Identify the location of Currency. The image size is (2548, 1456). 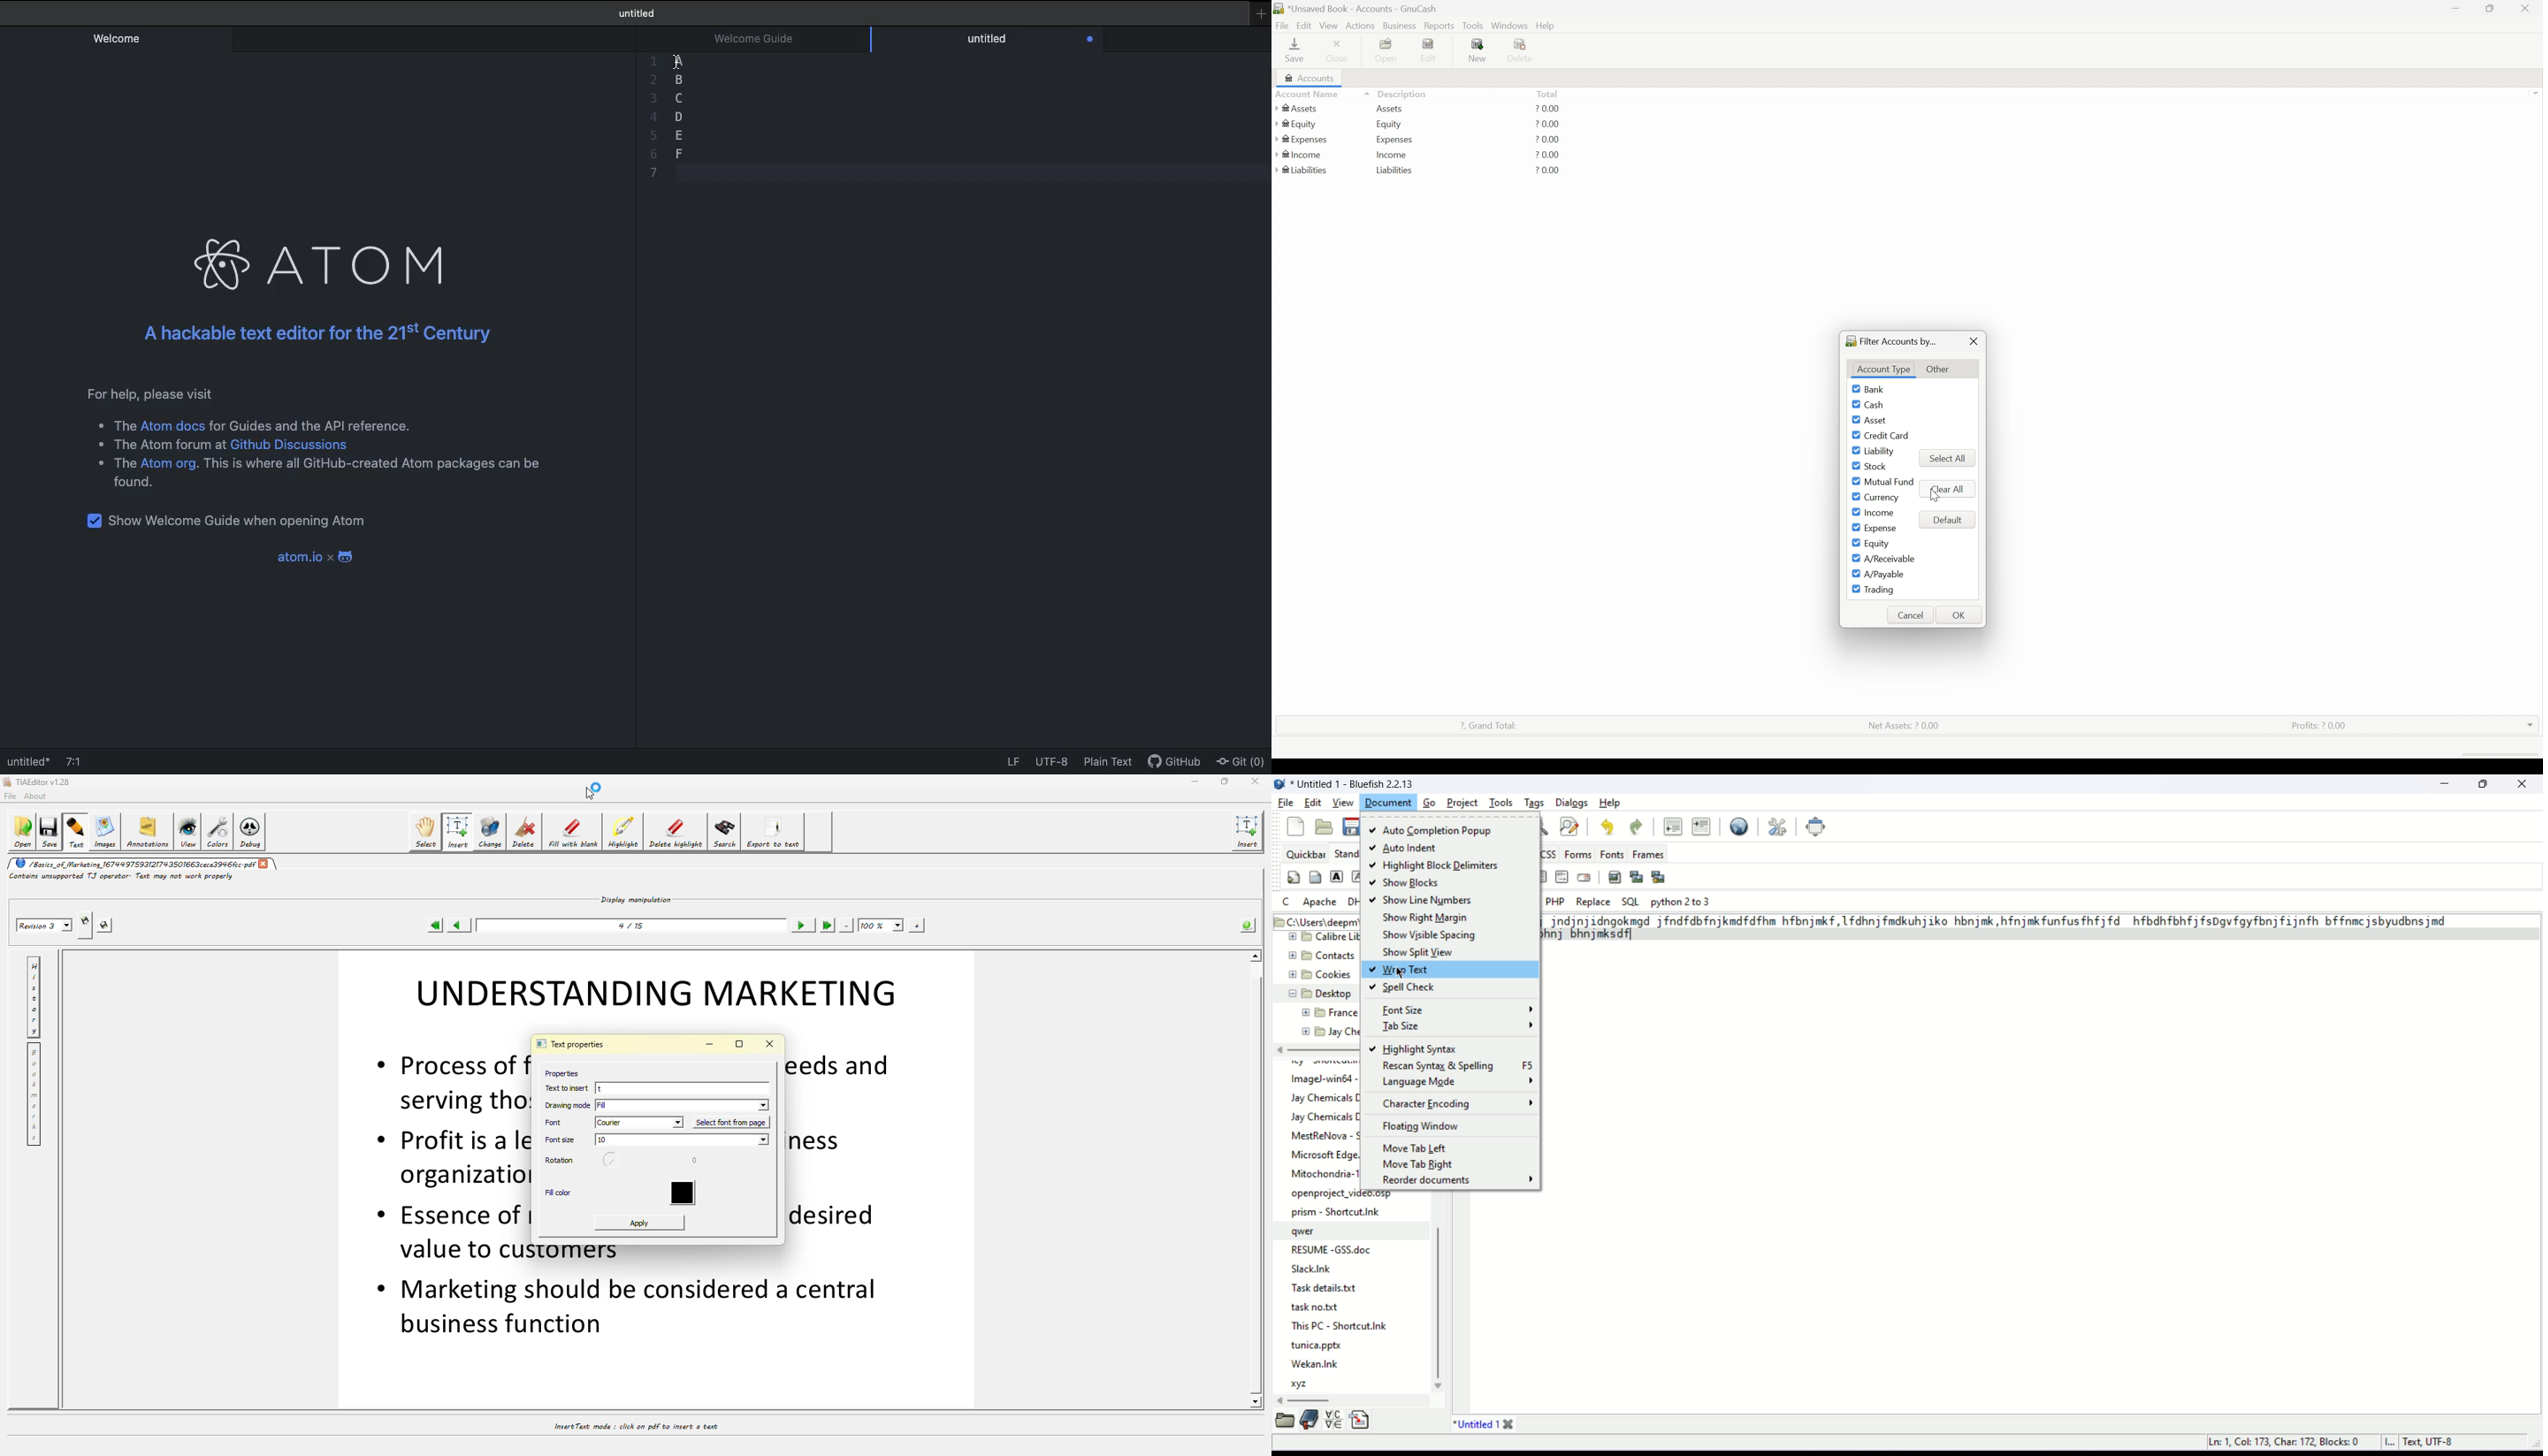
(1881, 497).